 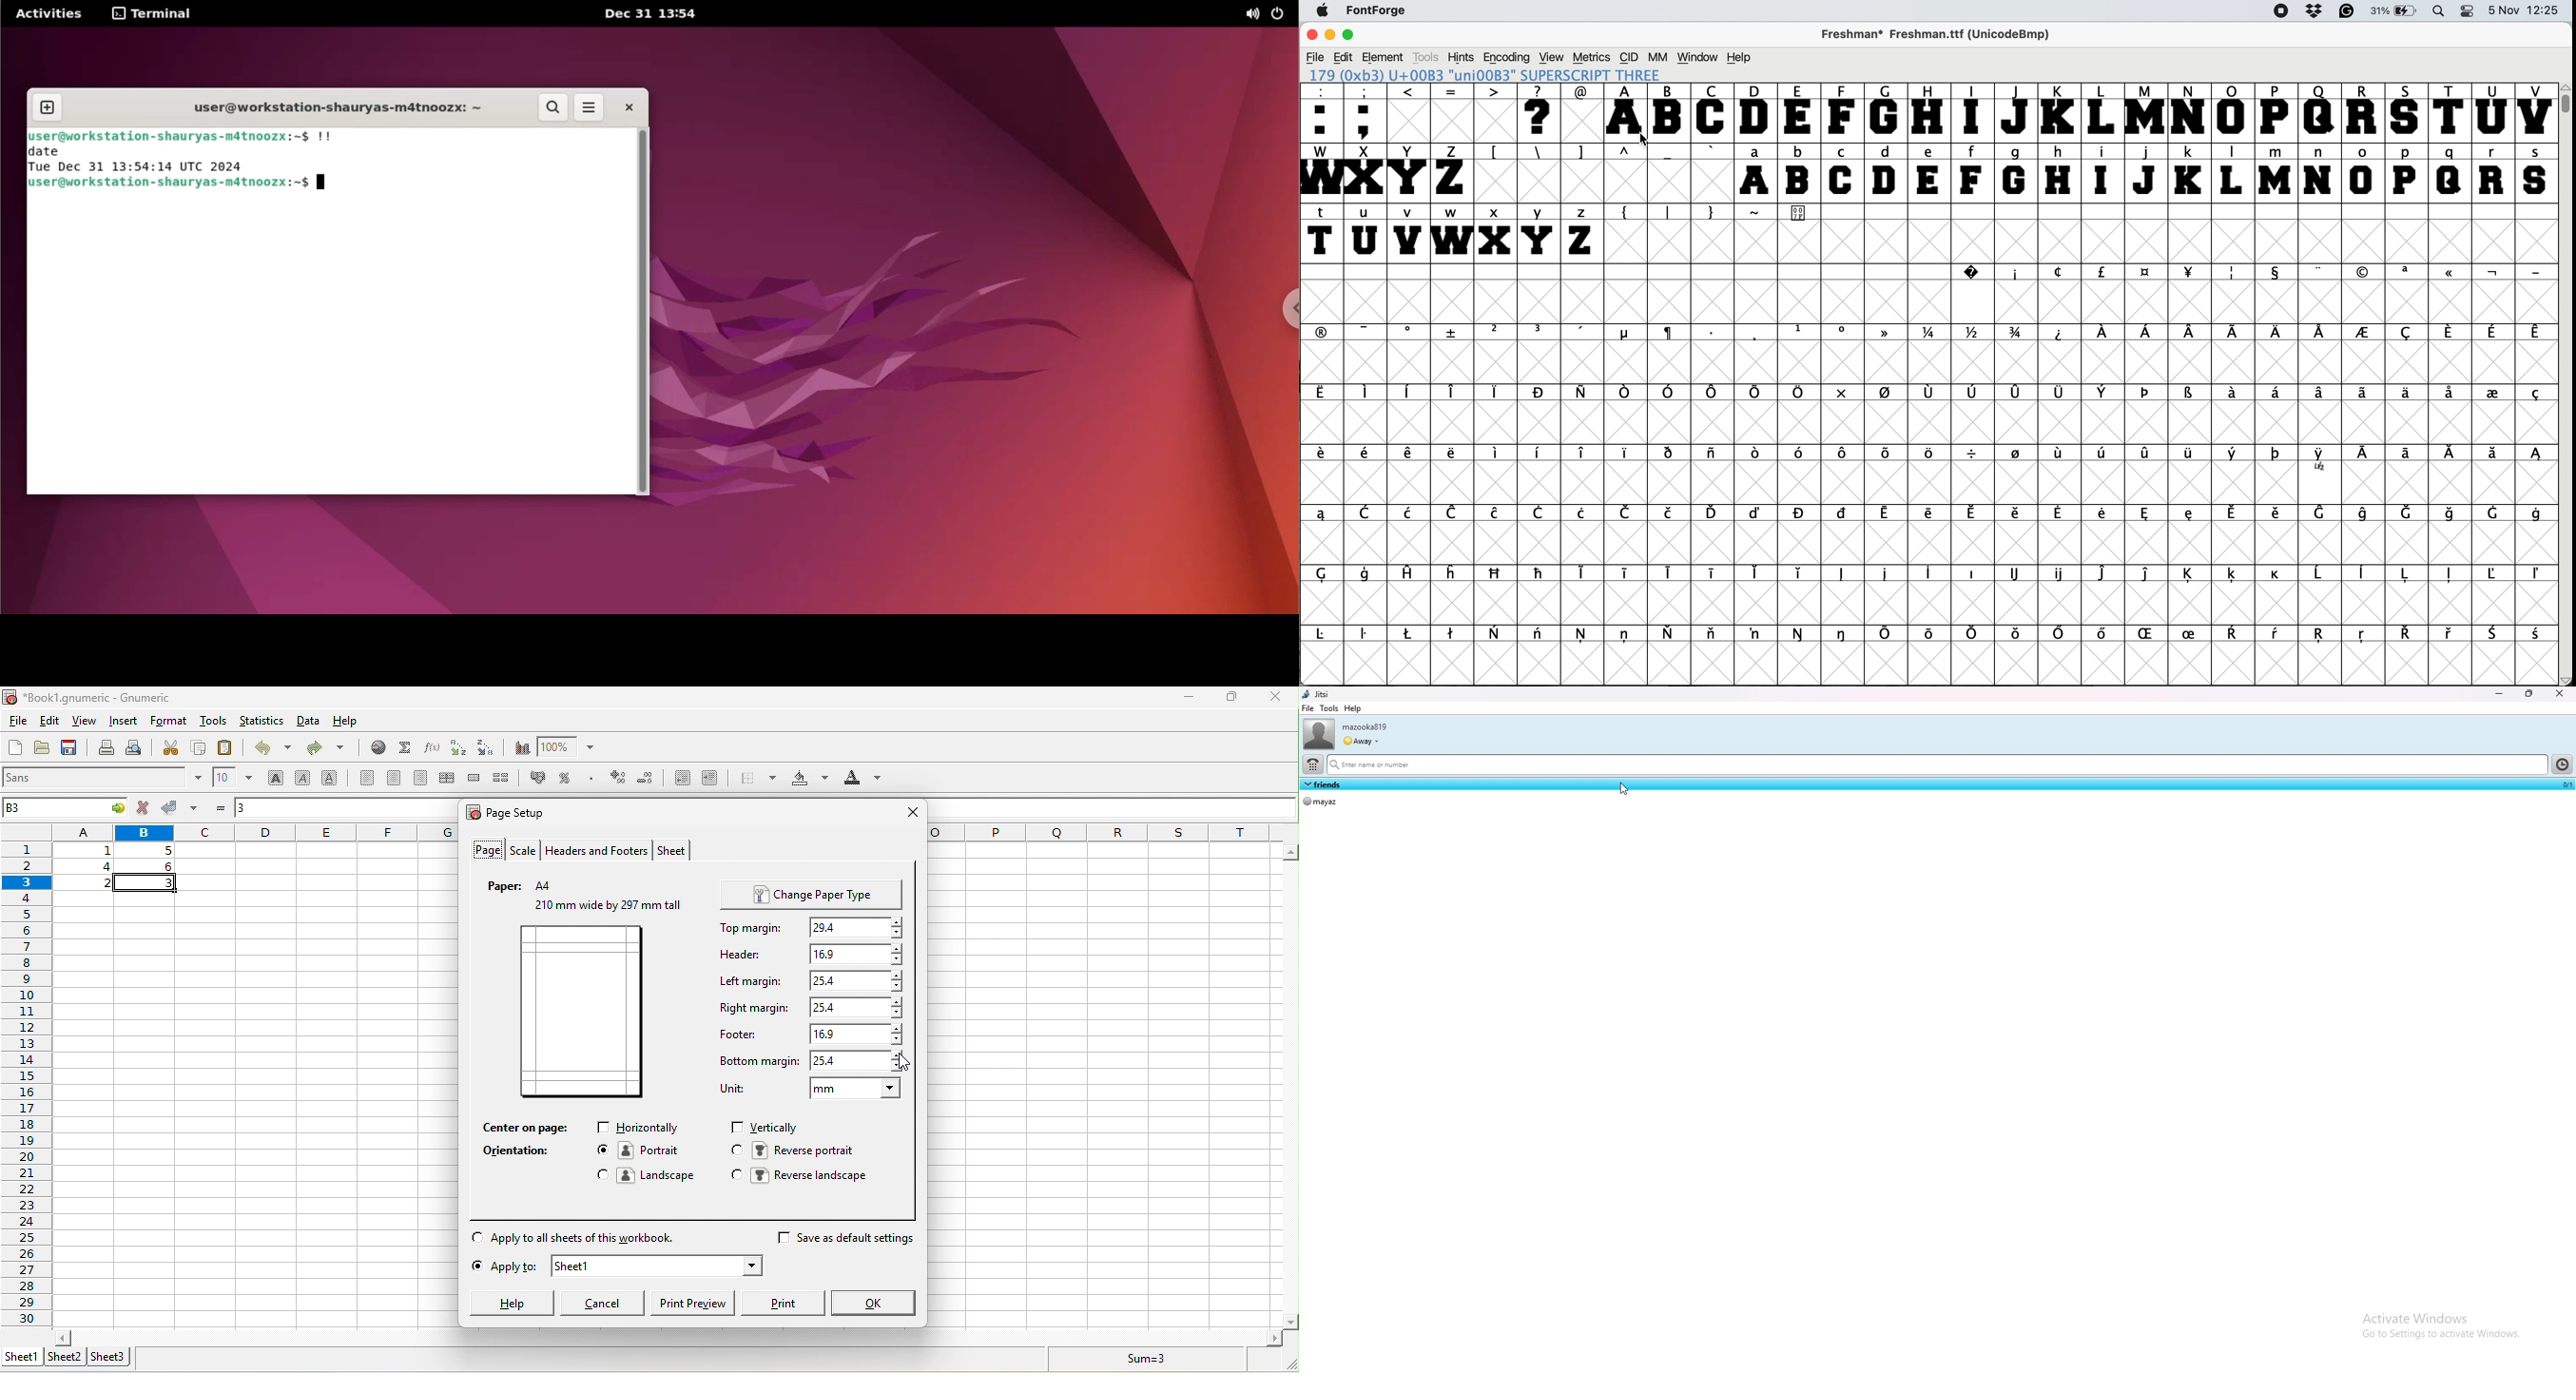 I want to click on underline, so click(x=333, y=778).